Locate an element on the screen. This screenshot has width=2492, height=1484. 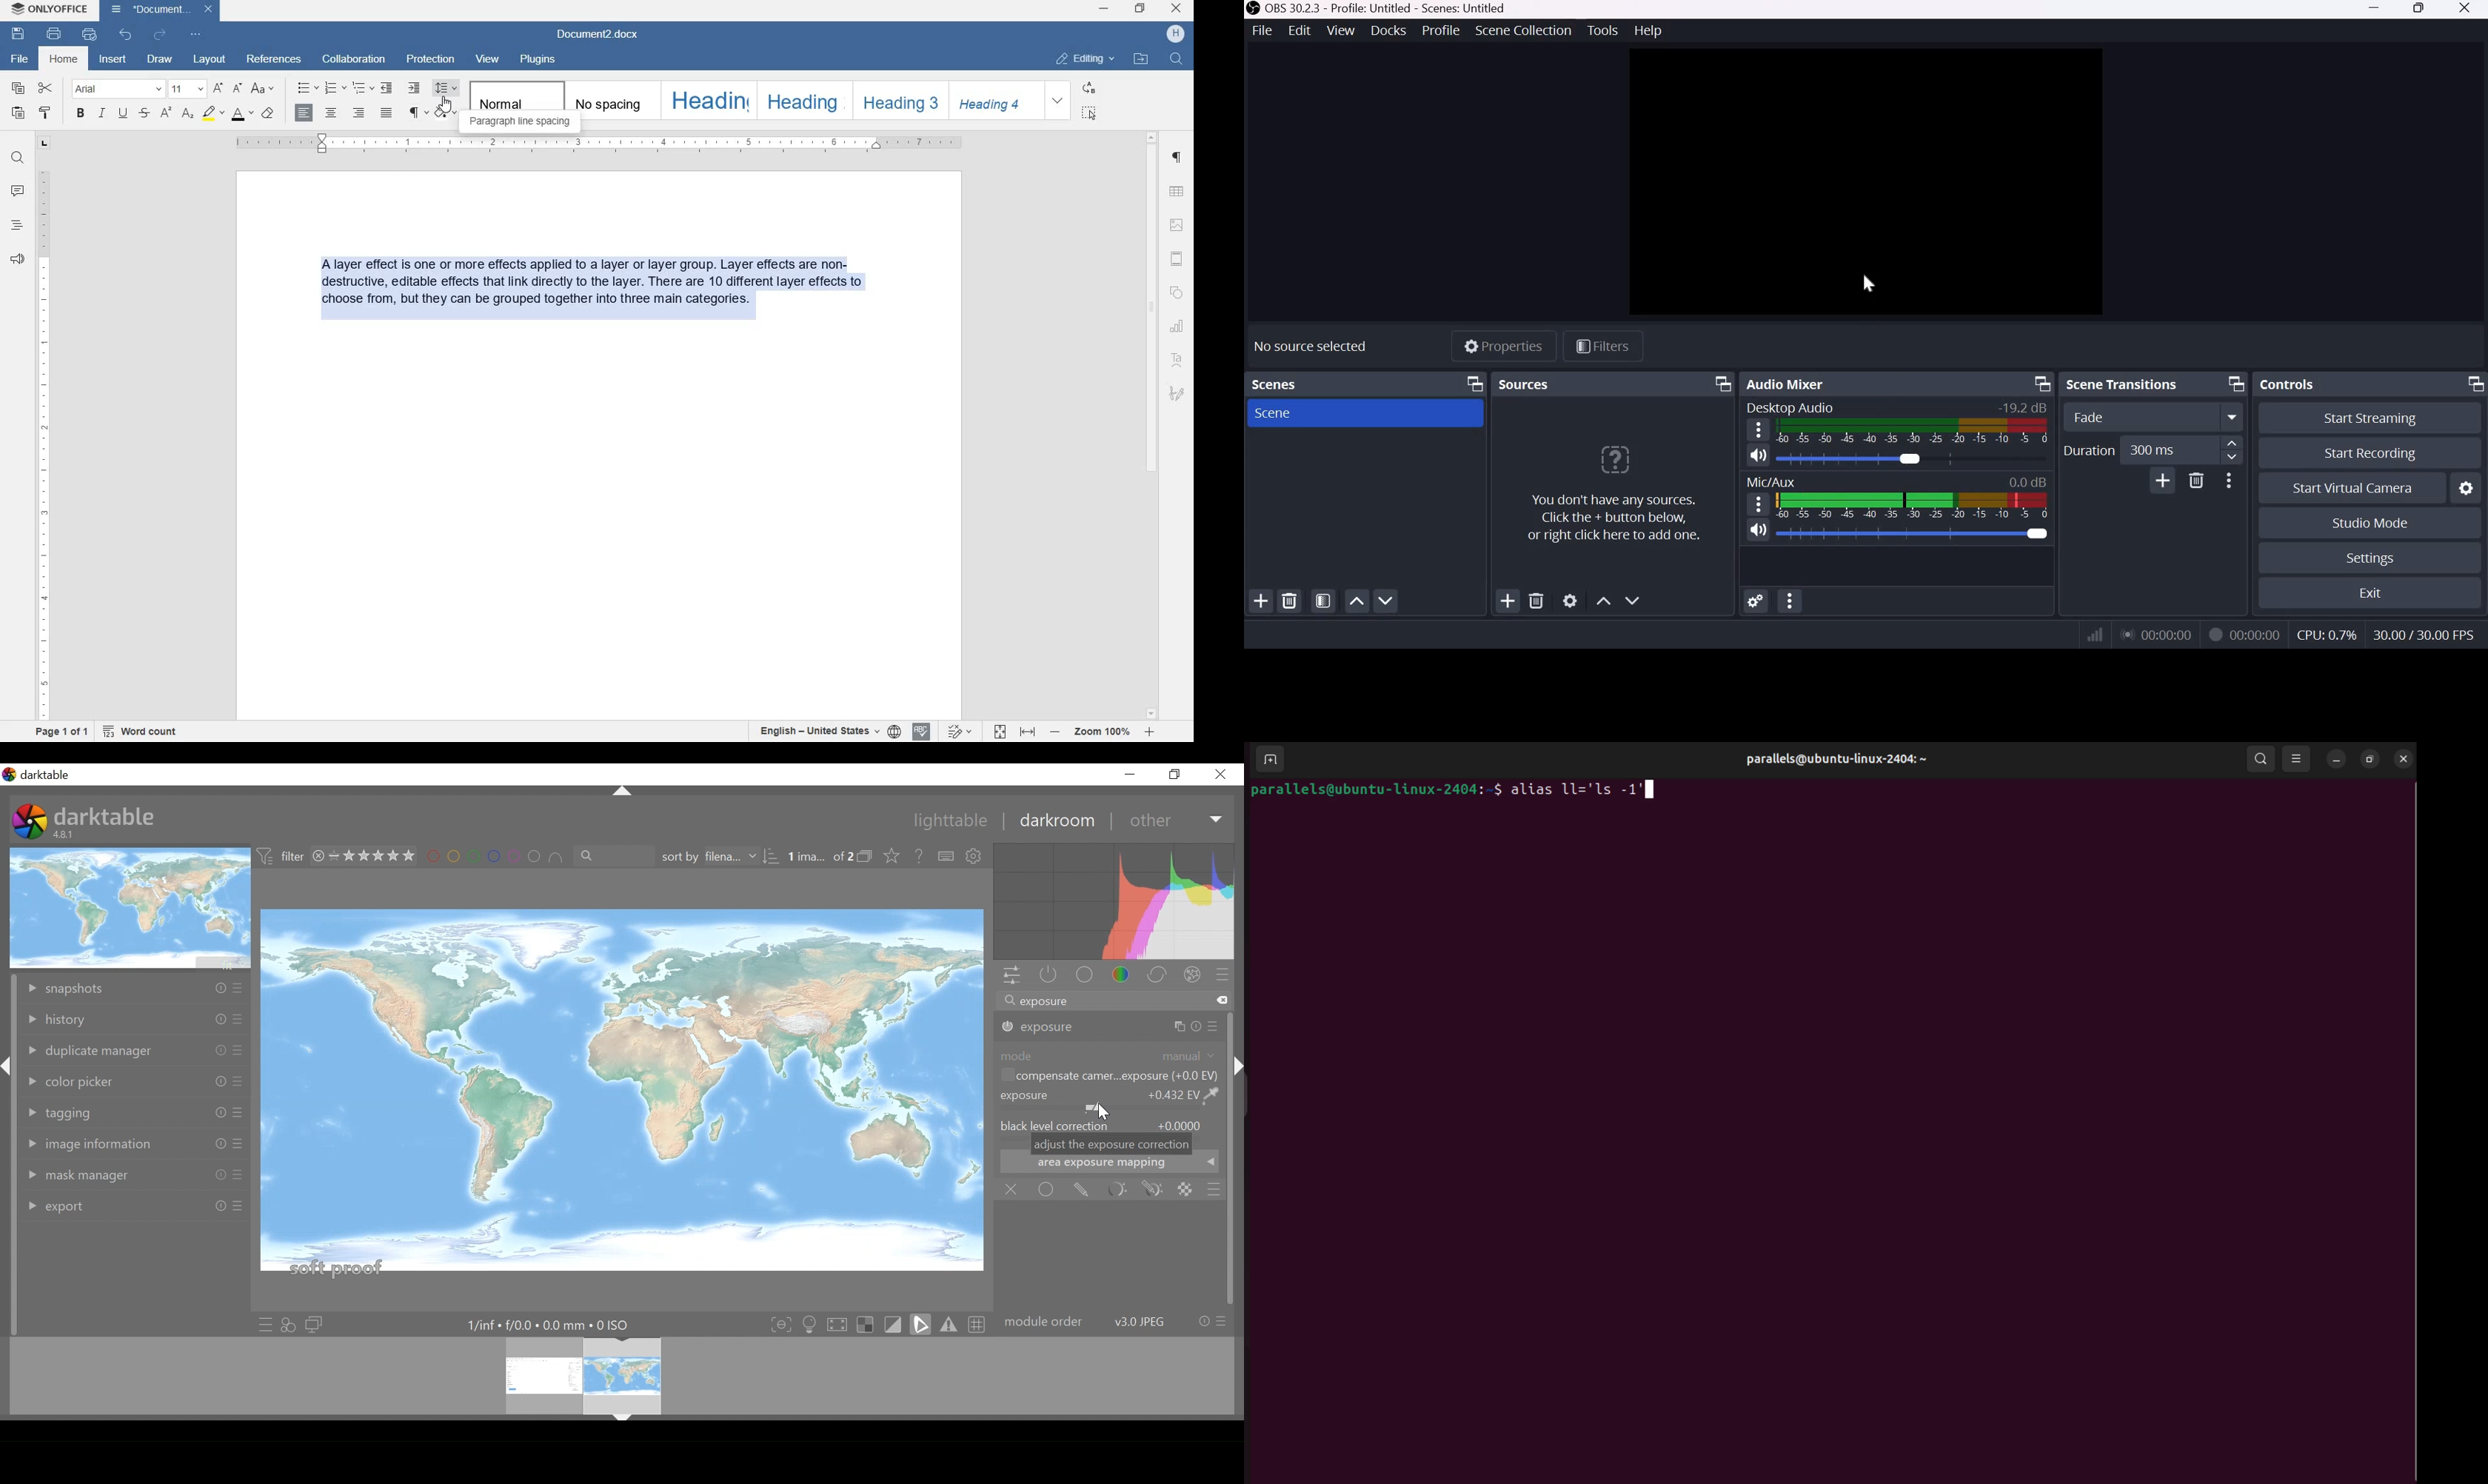
Connection Status Indicator is located at coordinates (2096, 634).